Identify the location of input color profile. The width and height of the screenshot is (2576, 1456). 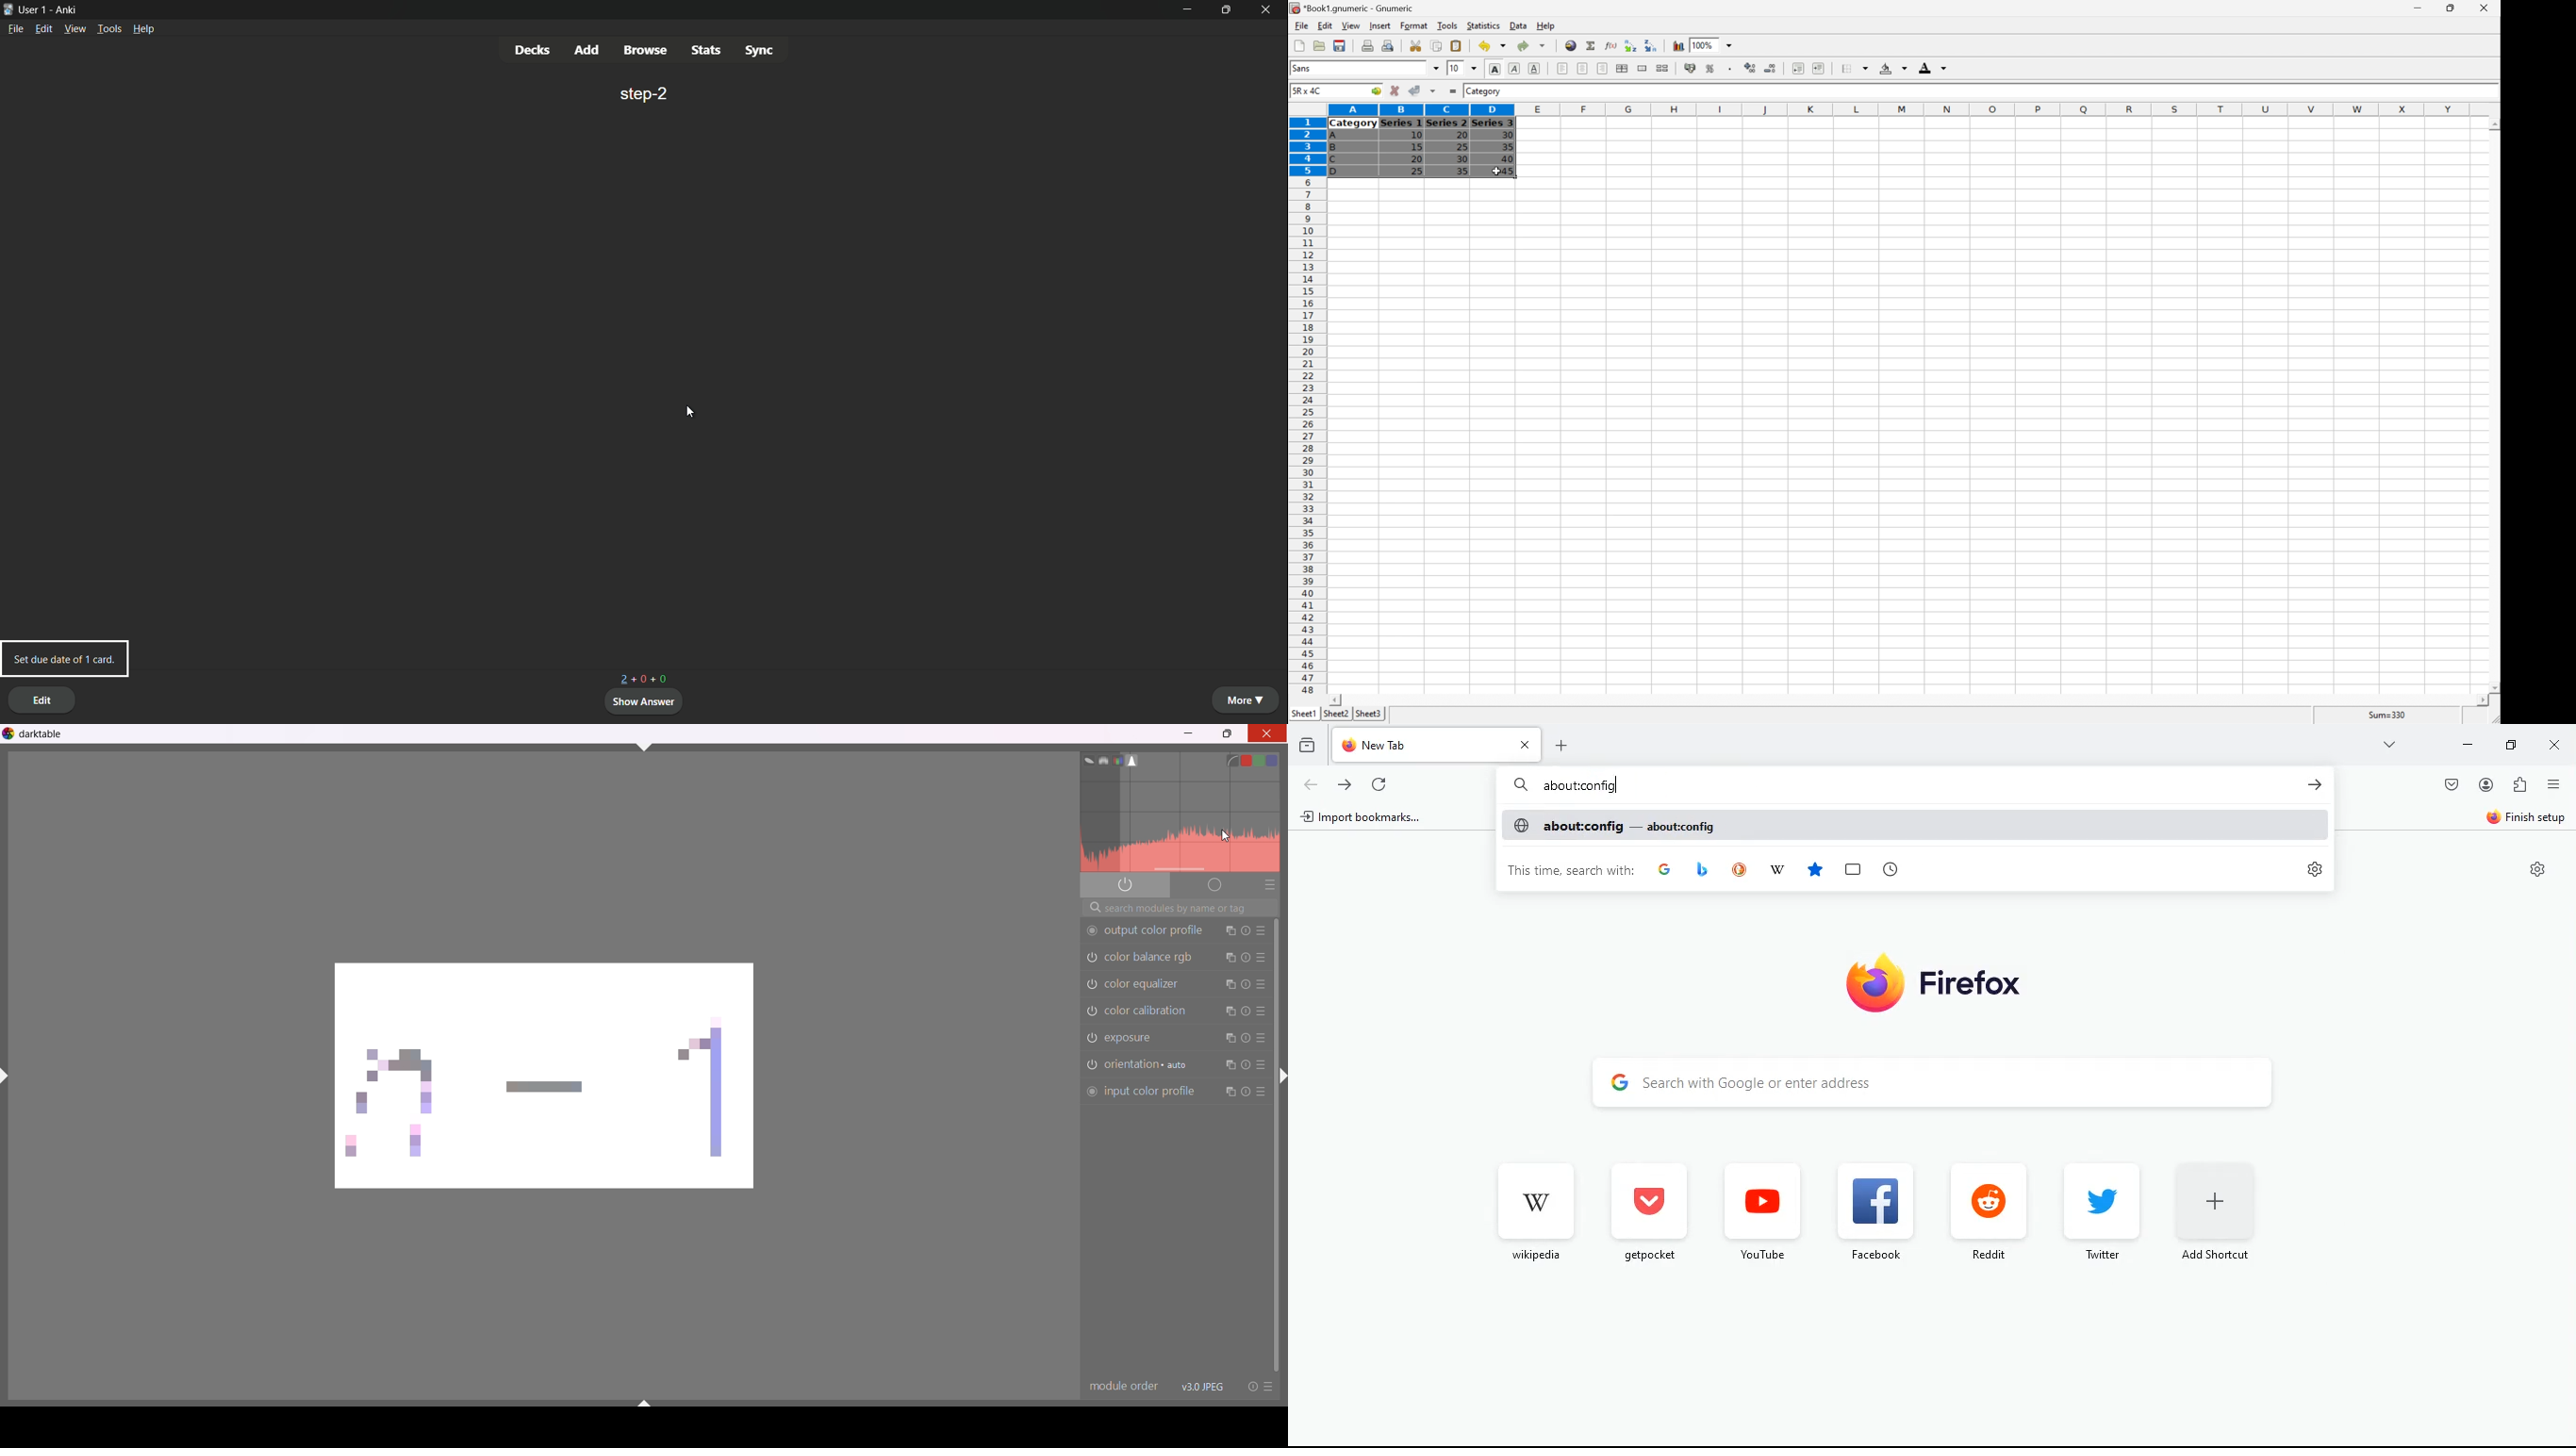
(1140, 1092).